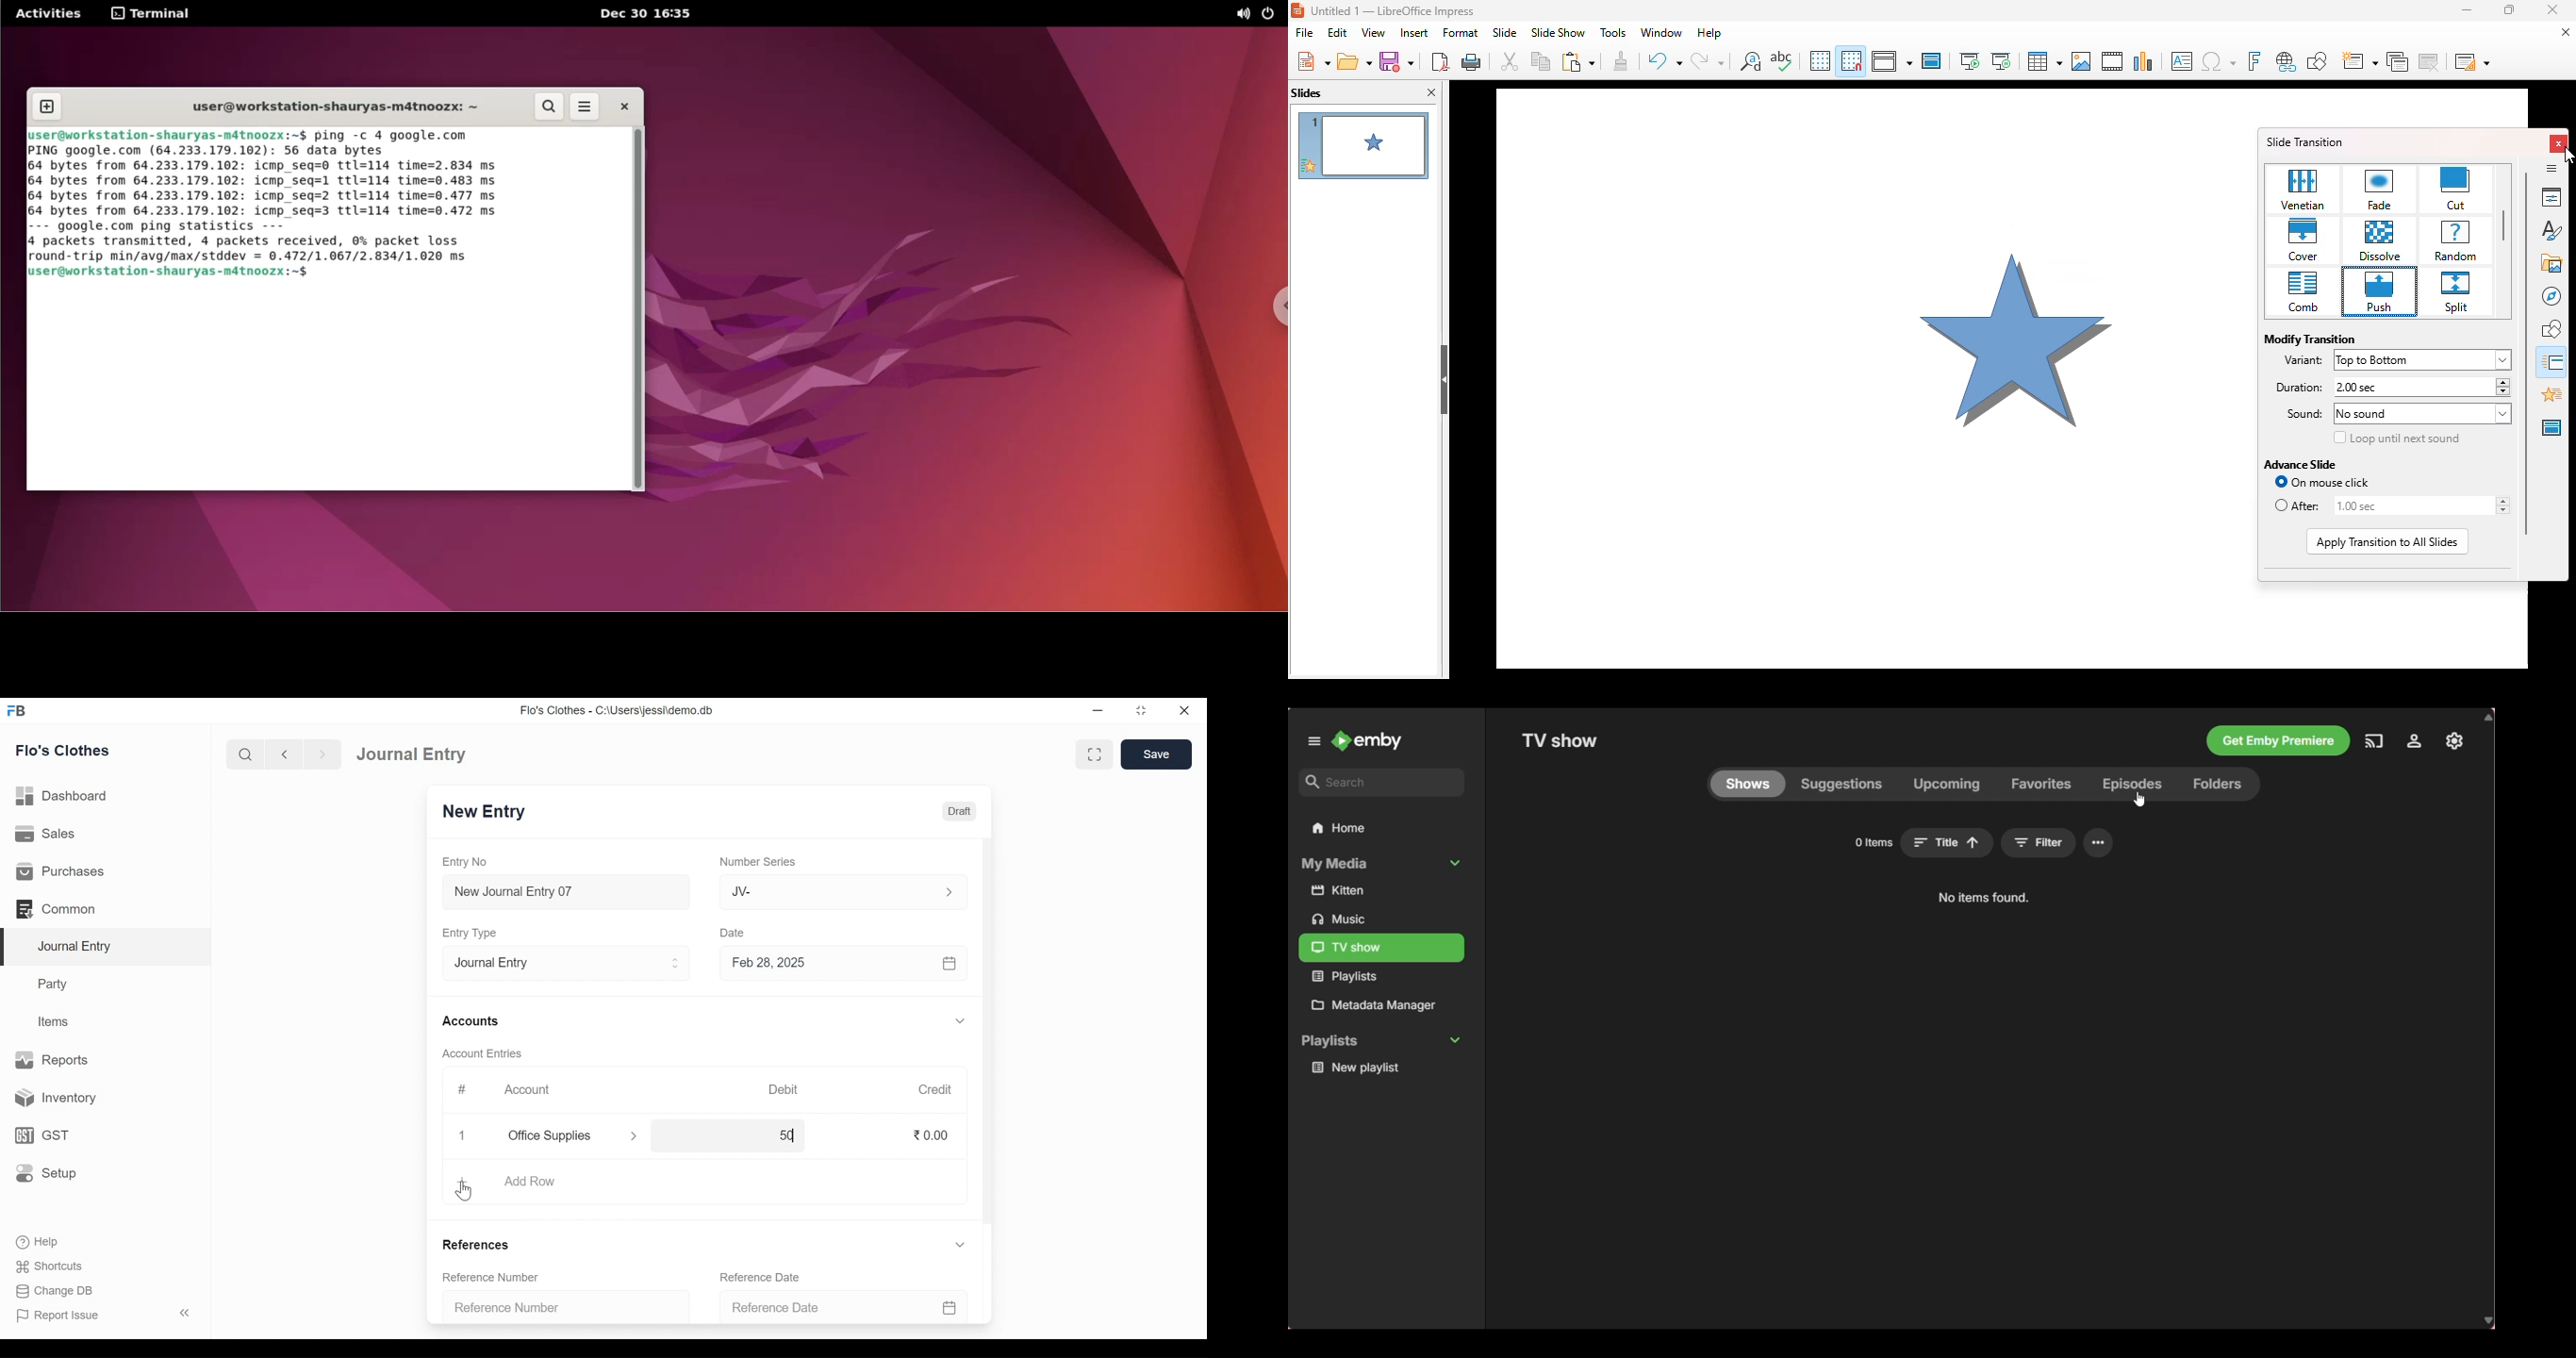  What do you see at coordinates (1094, 755) in the screenshot?
I see `Toggle form and full width` at bounding box center [1094, 755].